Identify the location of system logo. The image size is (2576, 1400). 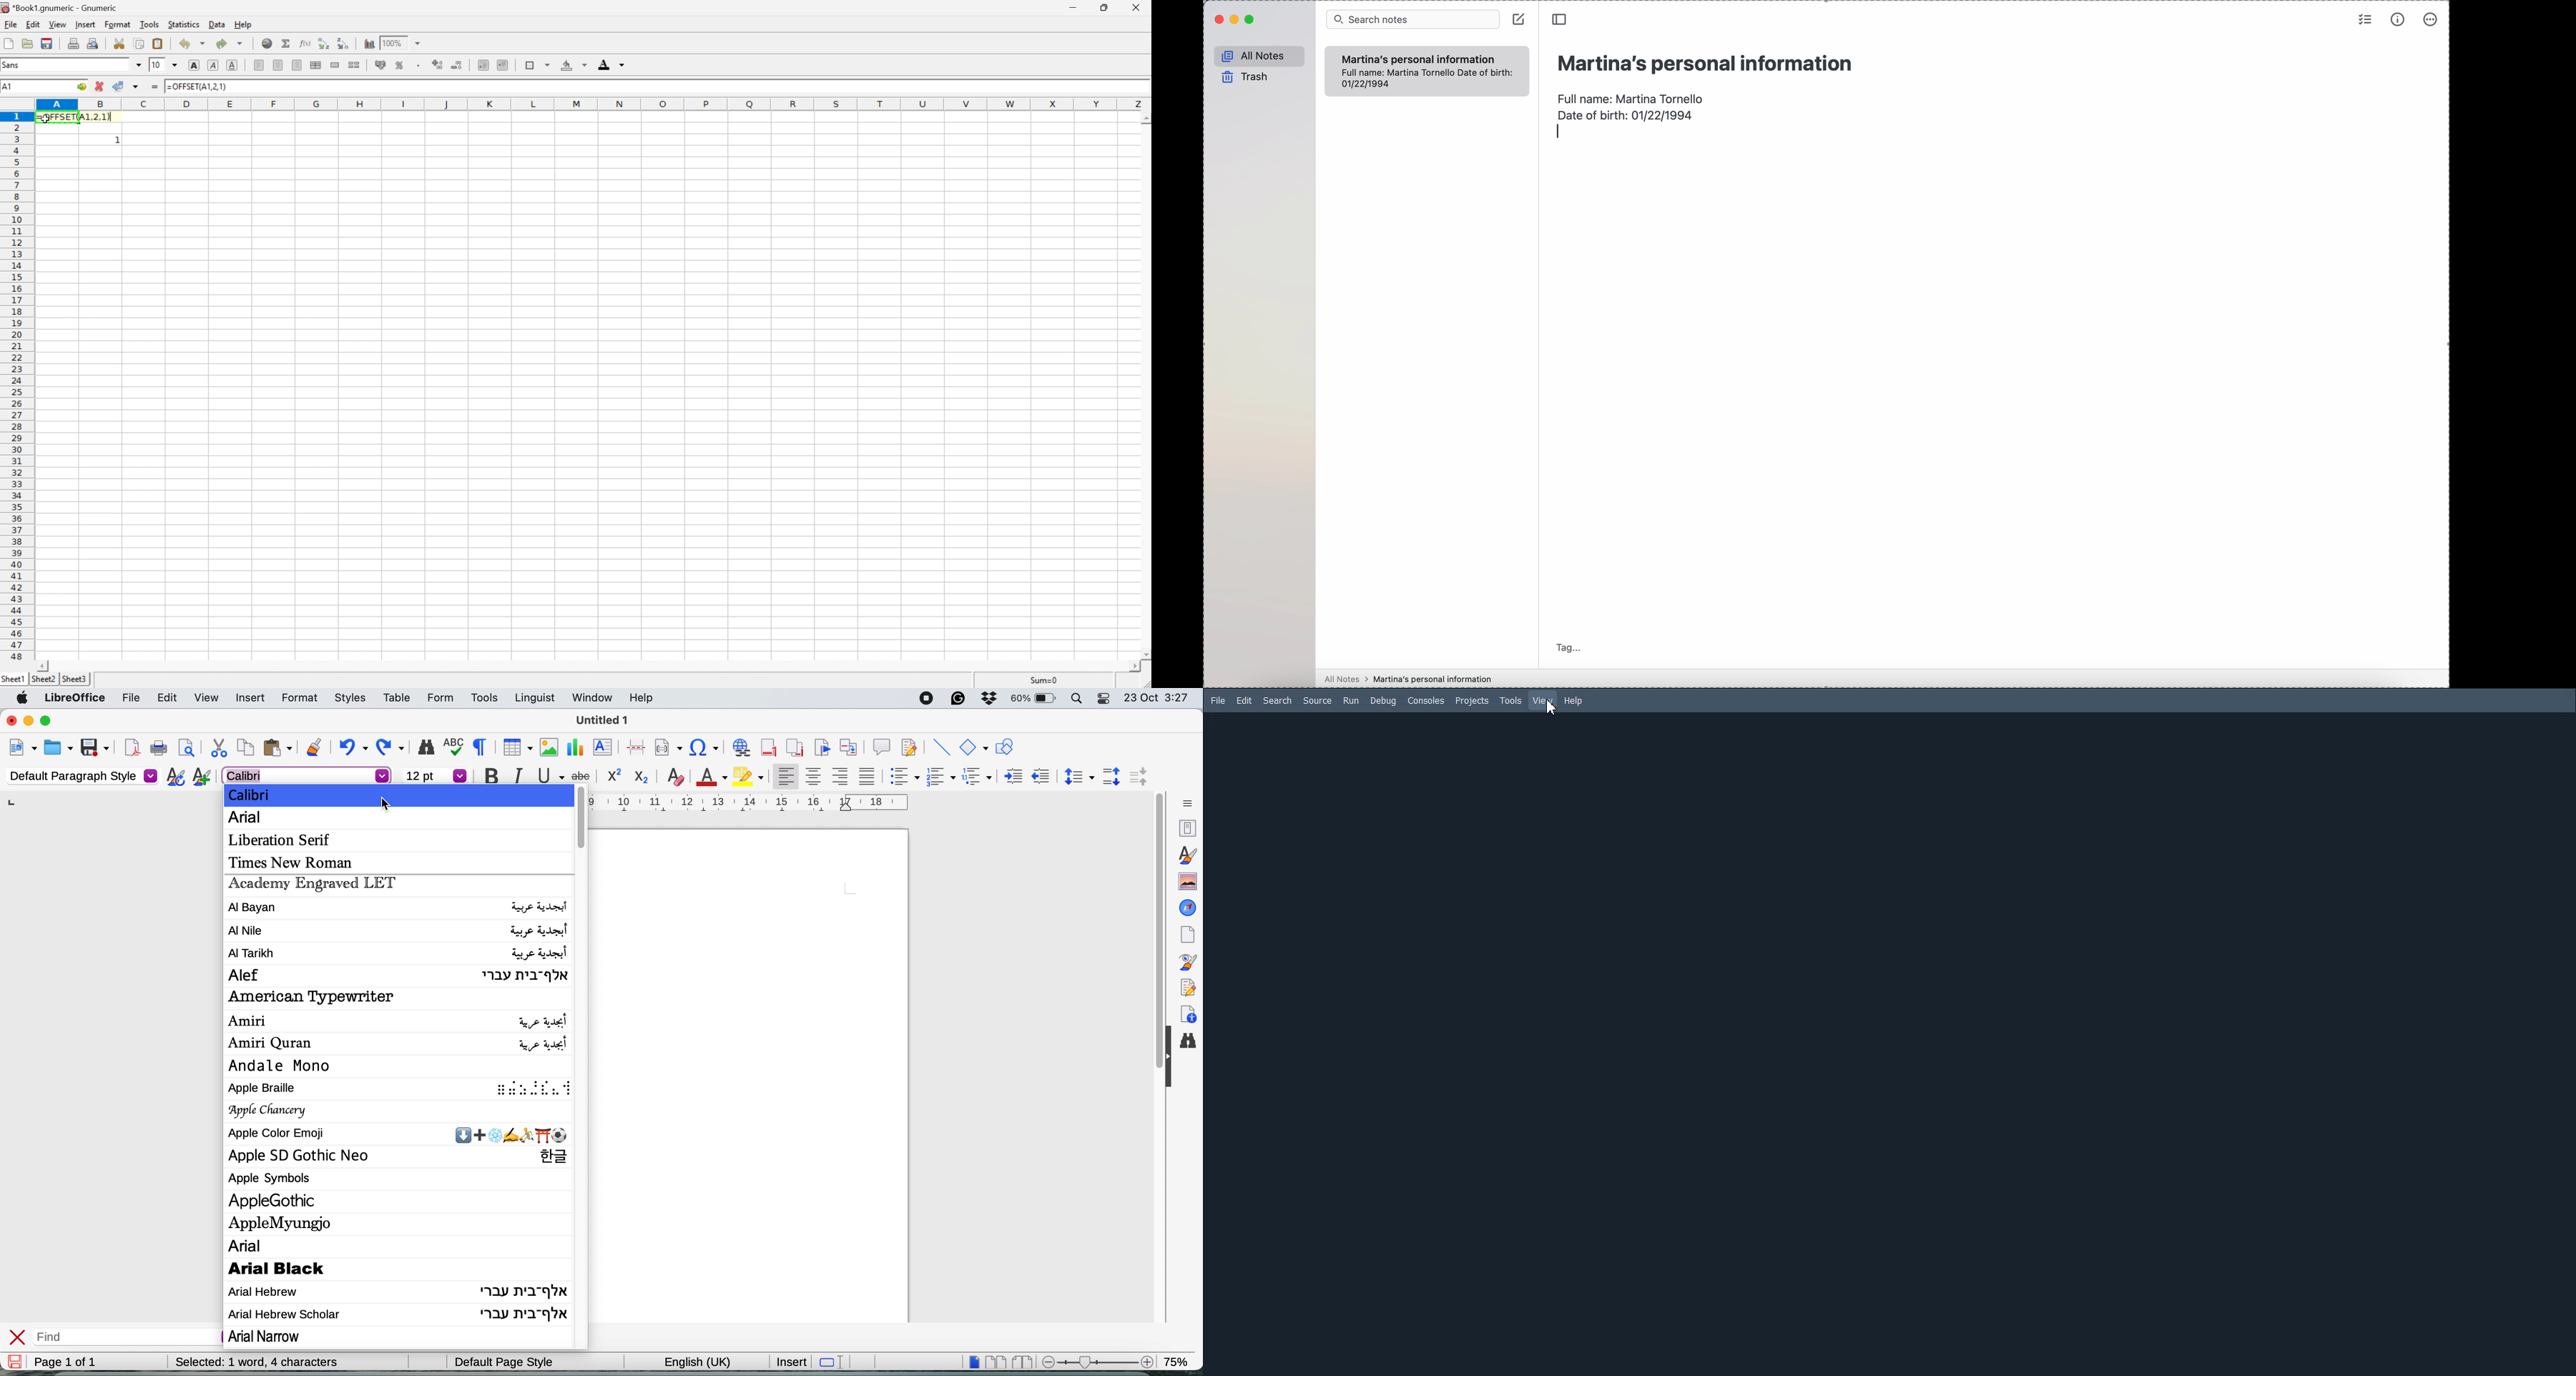
(22, 698).